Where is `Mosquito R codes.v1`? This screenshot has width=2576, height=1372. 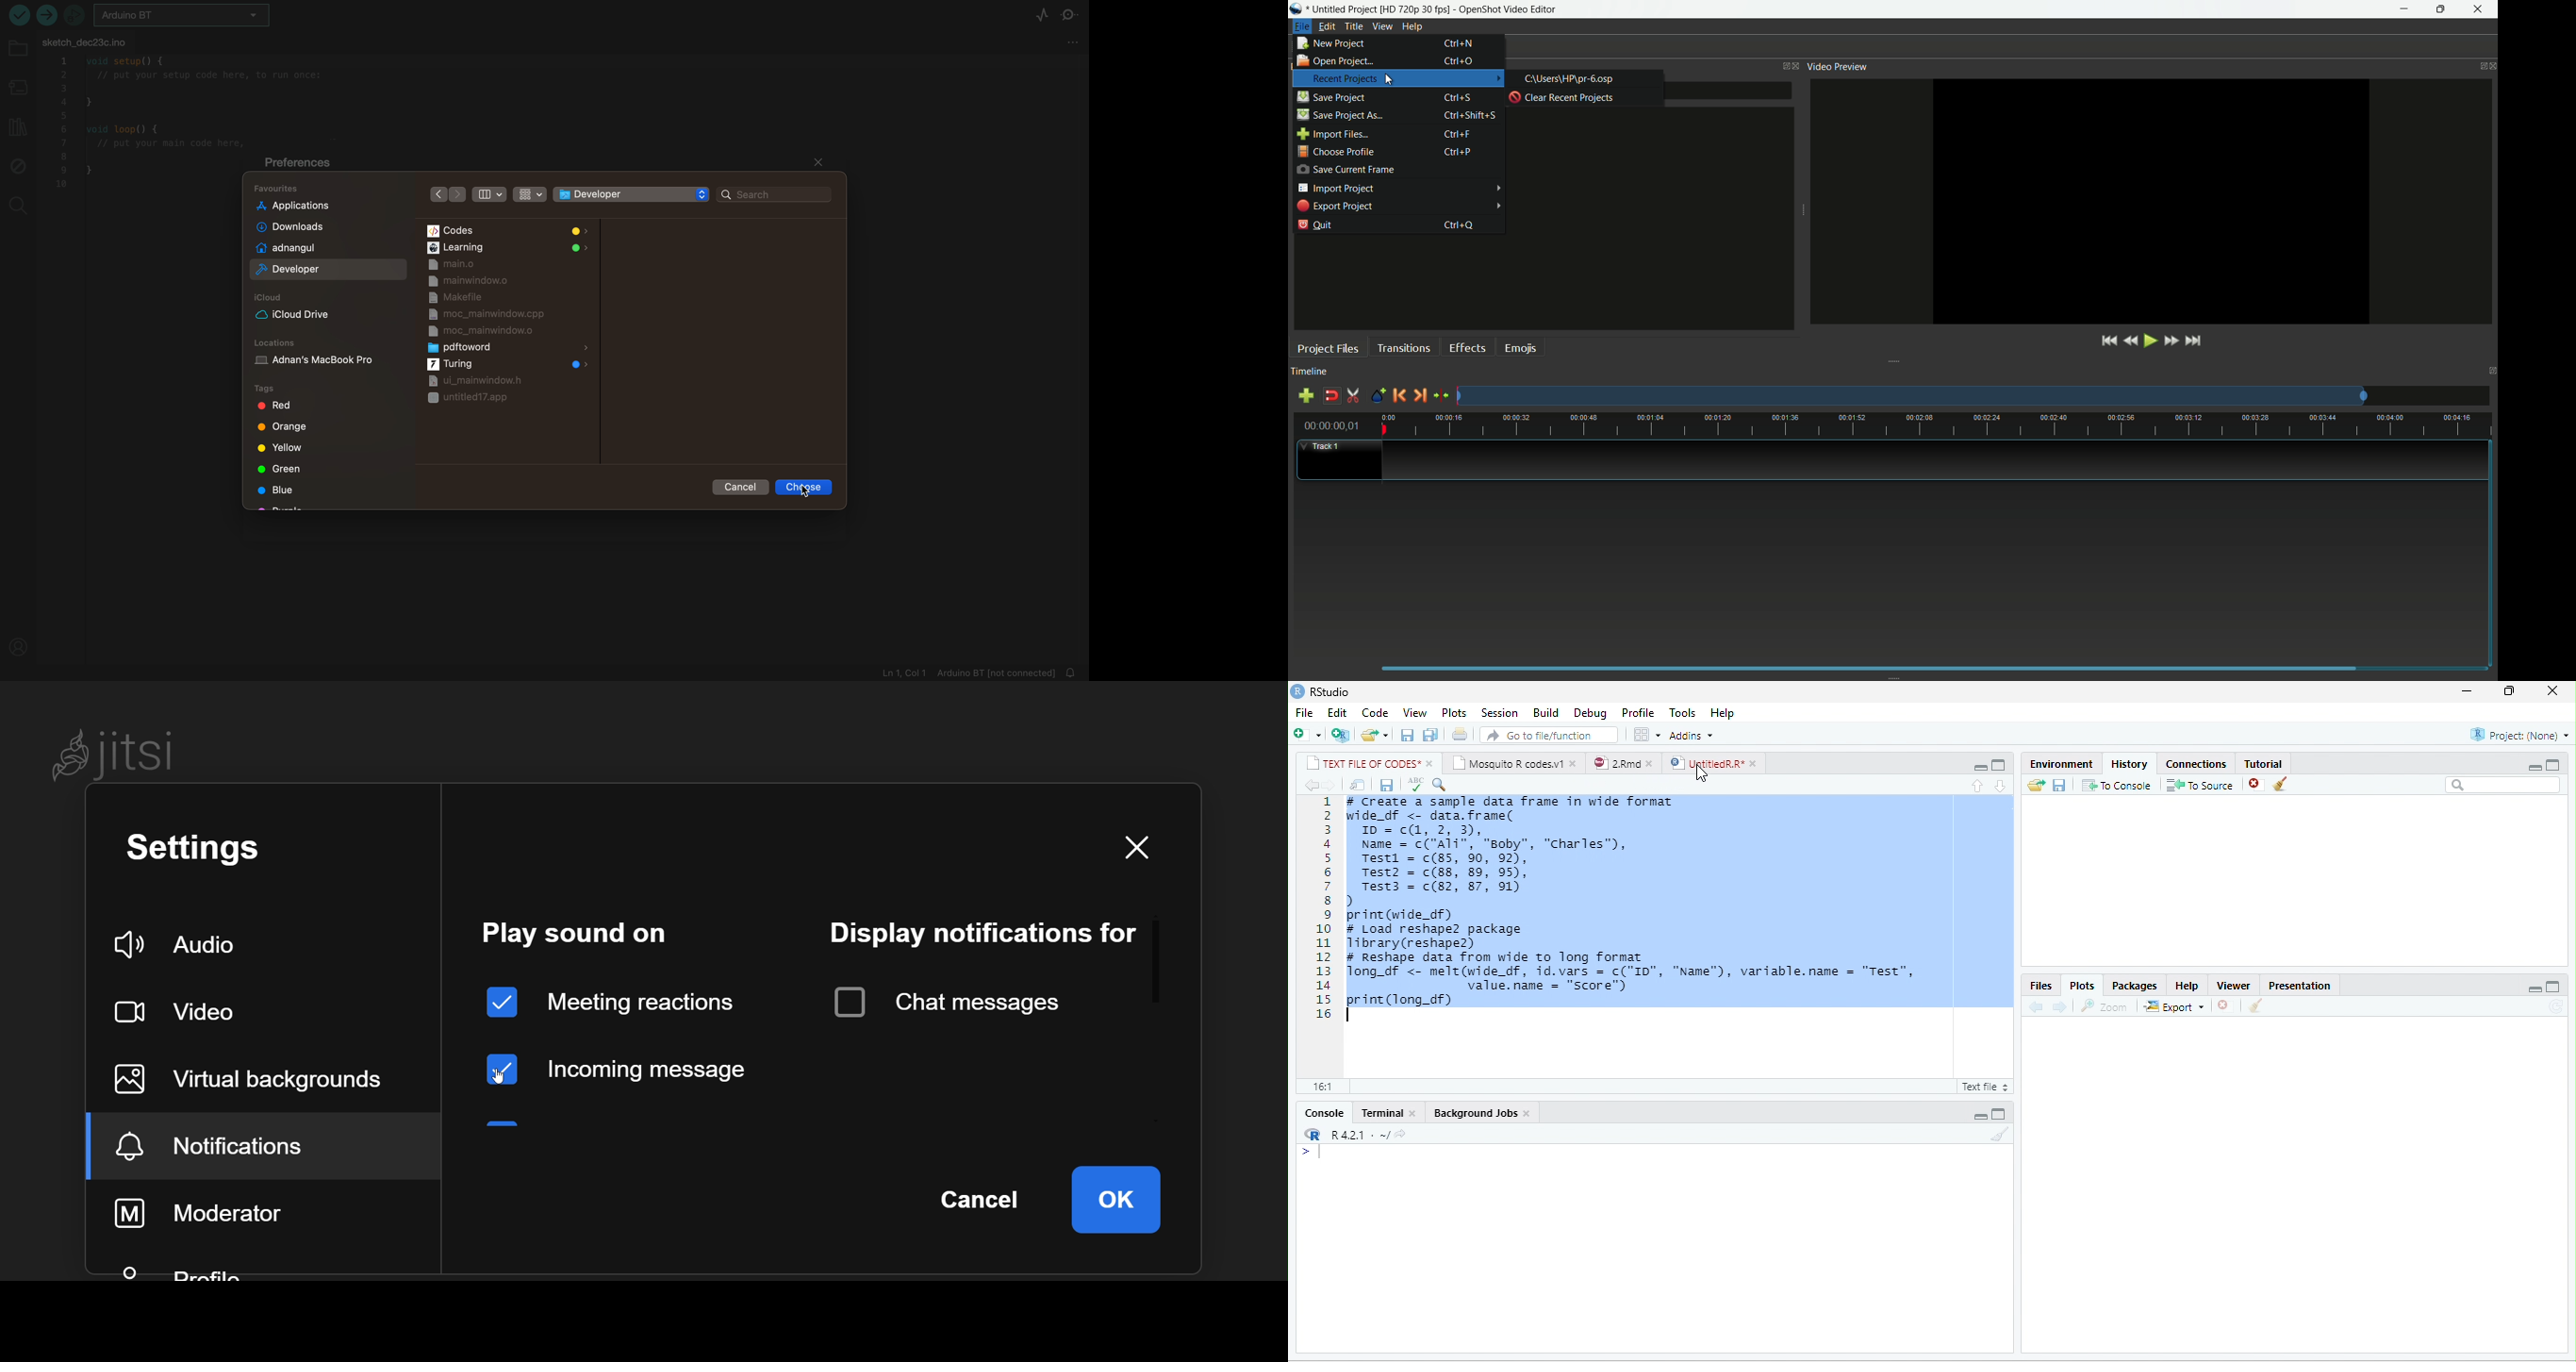 Mosquito R codes.v1 is located at coordinates (1507, 762).